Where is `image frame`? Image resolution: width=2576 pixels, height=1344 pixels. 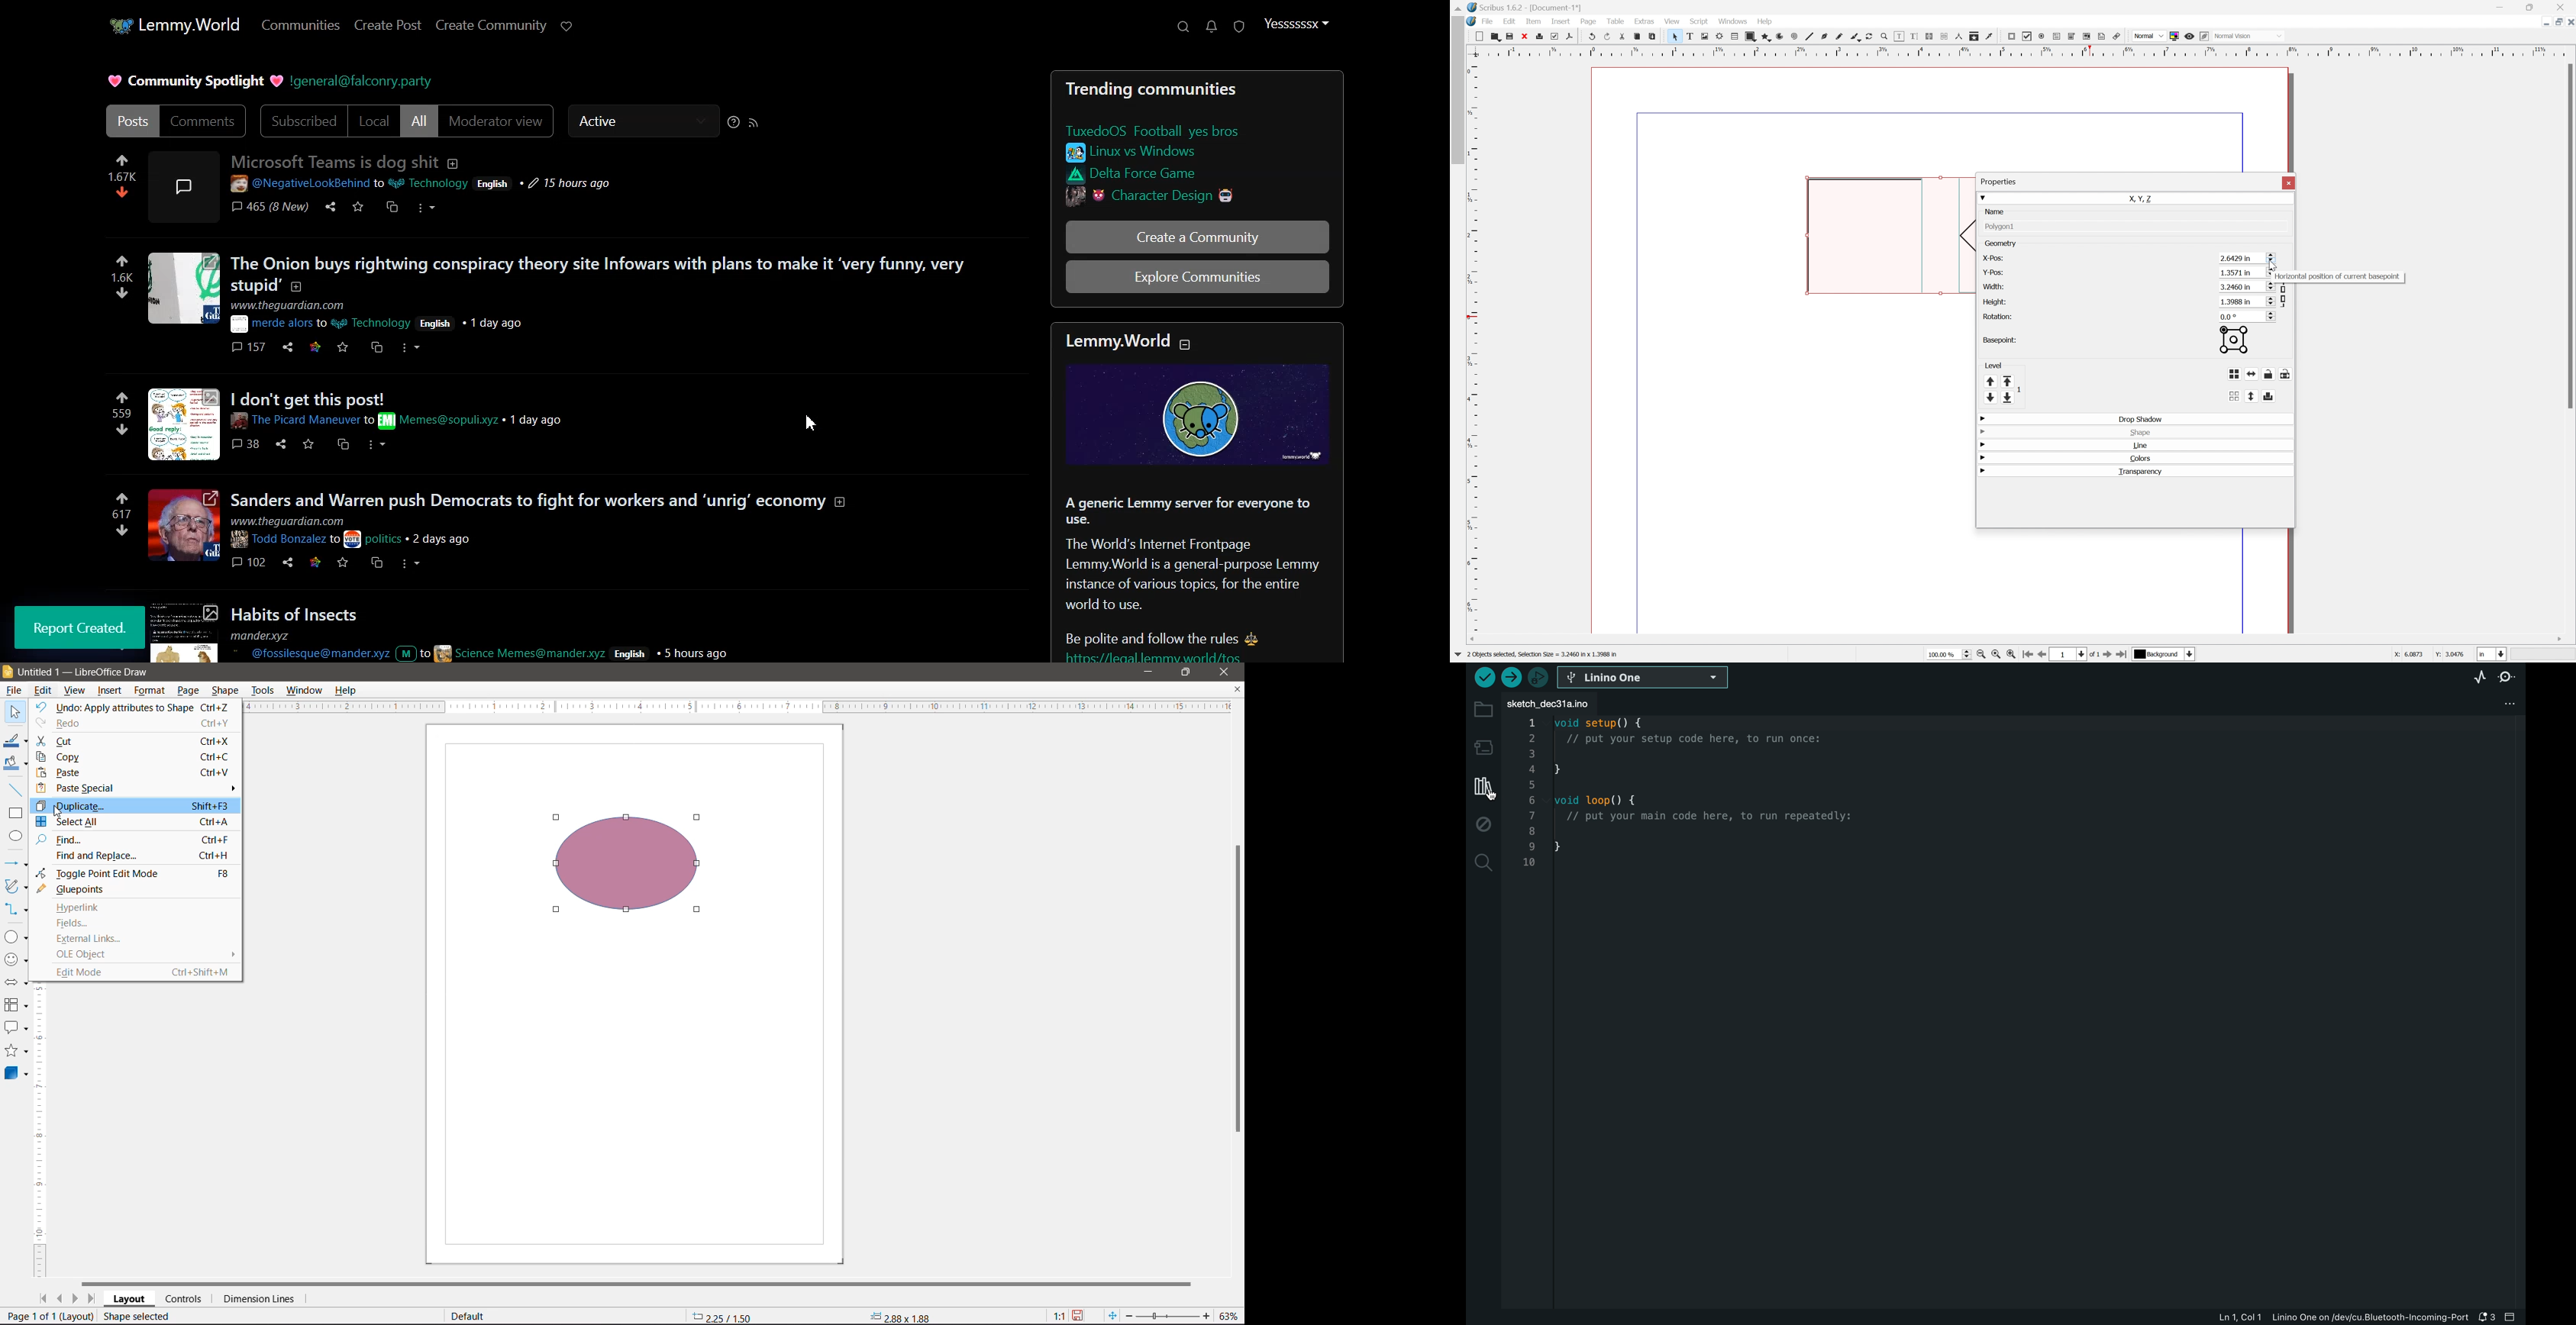
image frame is located at coordinates (1701, 37).